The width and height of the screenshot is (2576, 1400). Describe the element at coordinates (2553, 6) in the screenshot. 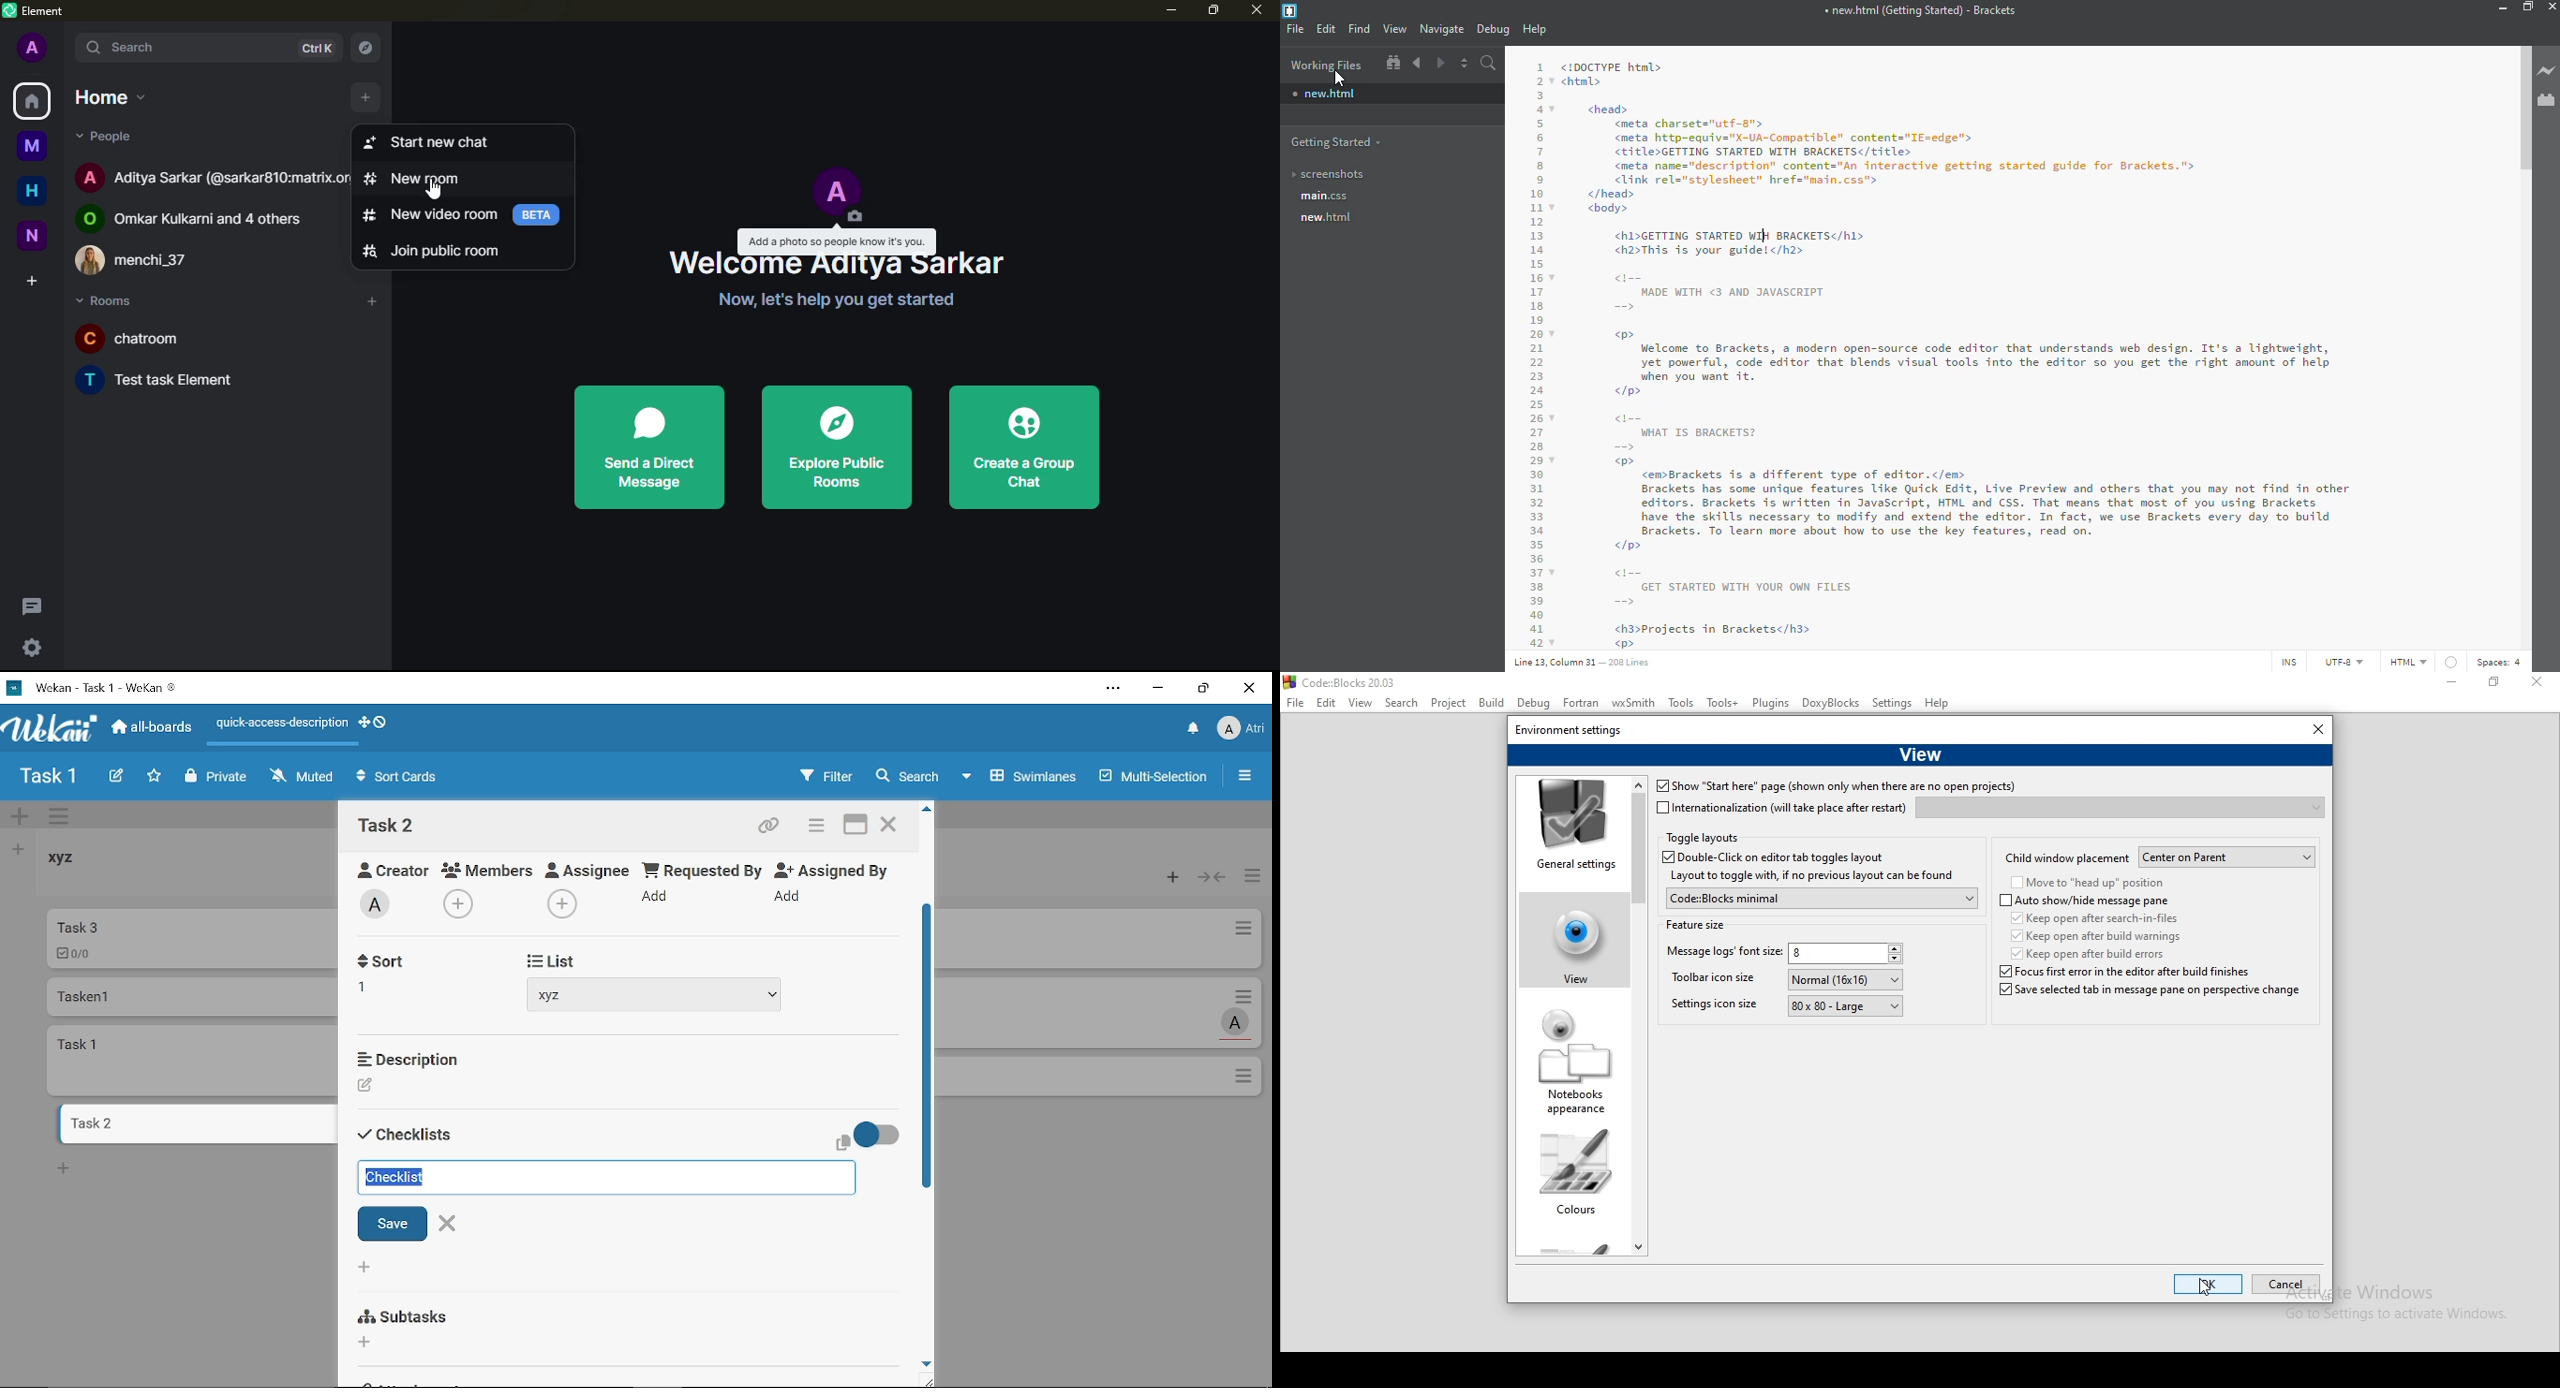

I see `close` at that location.